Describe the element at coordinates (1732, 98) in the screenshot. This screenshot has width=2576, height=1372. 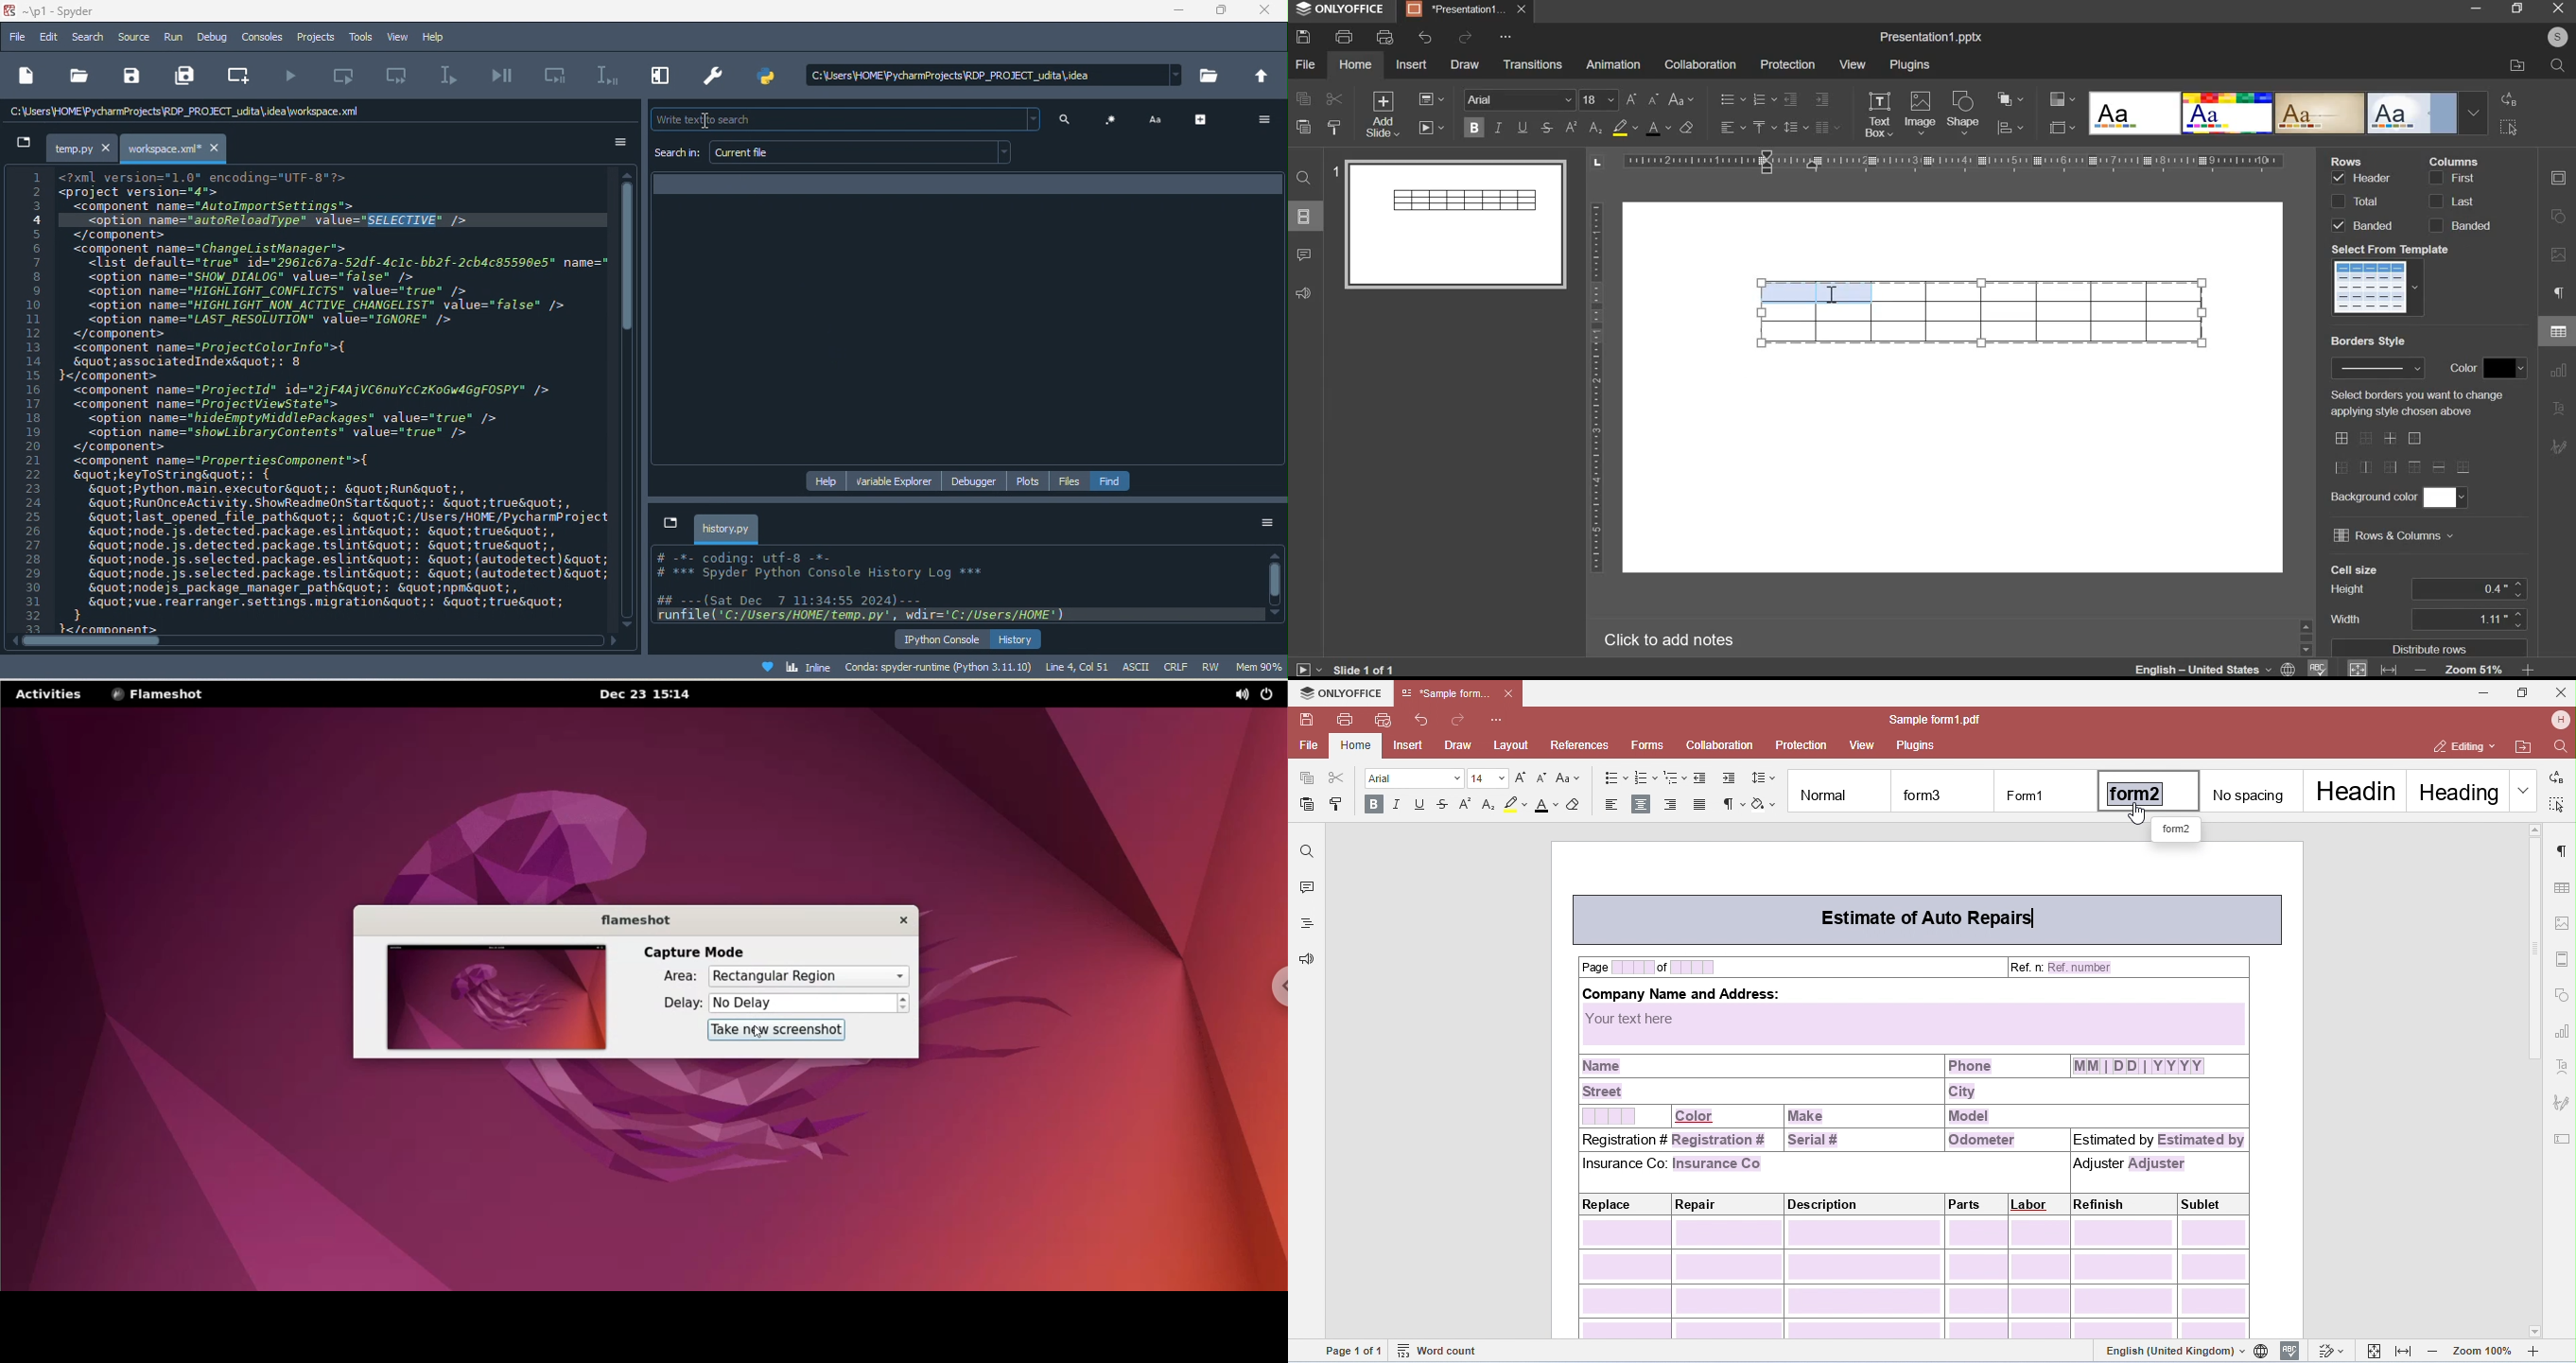
I see `bullets` at that location.